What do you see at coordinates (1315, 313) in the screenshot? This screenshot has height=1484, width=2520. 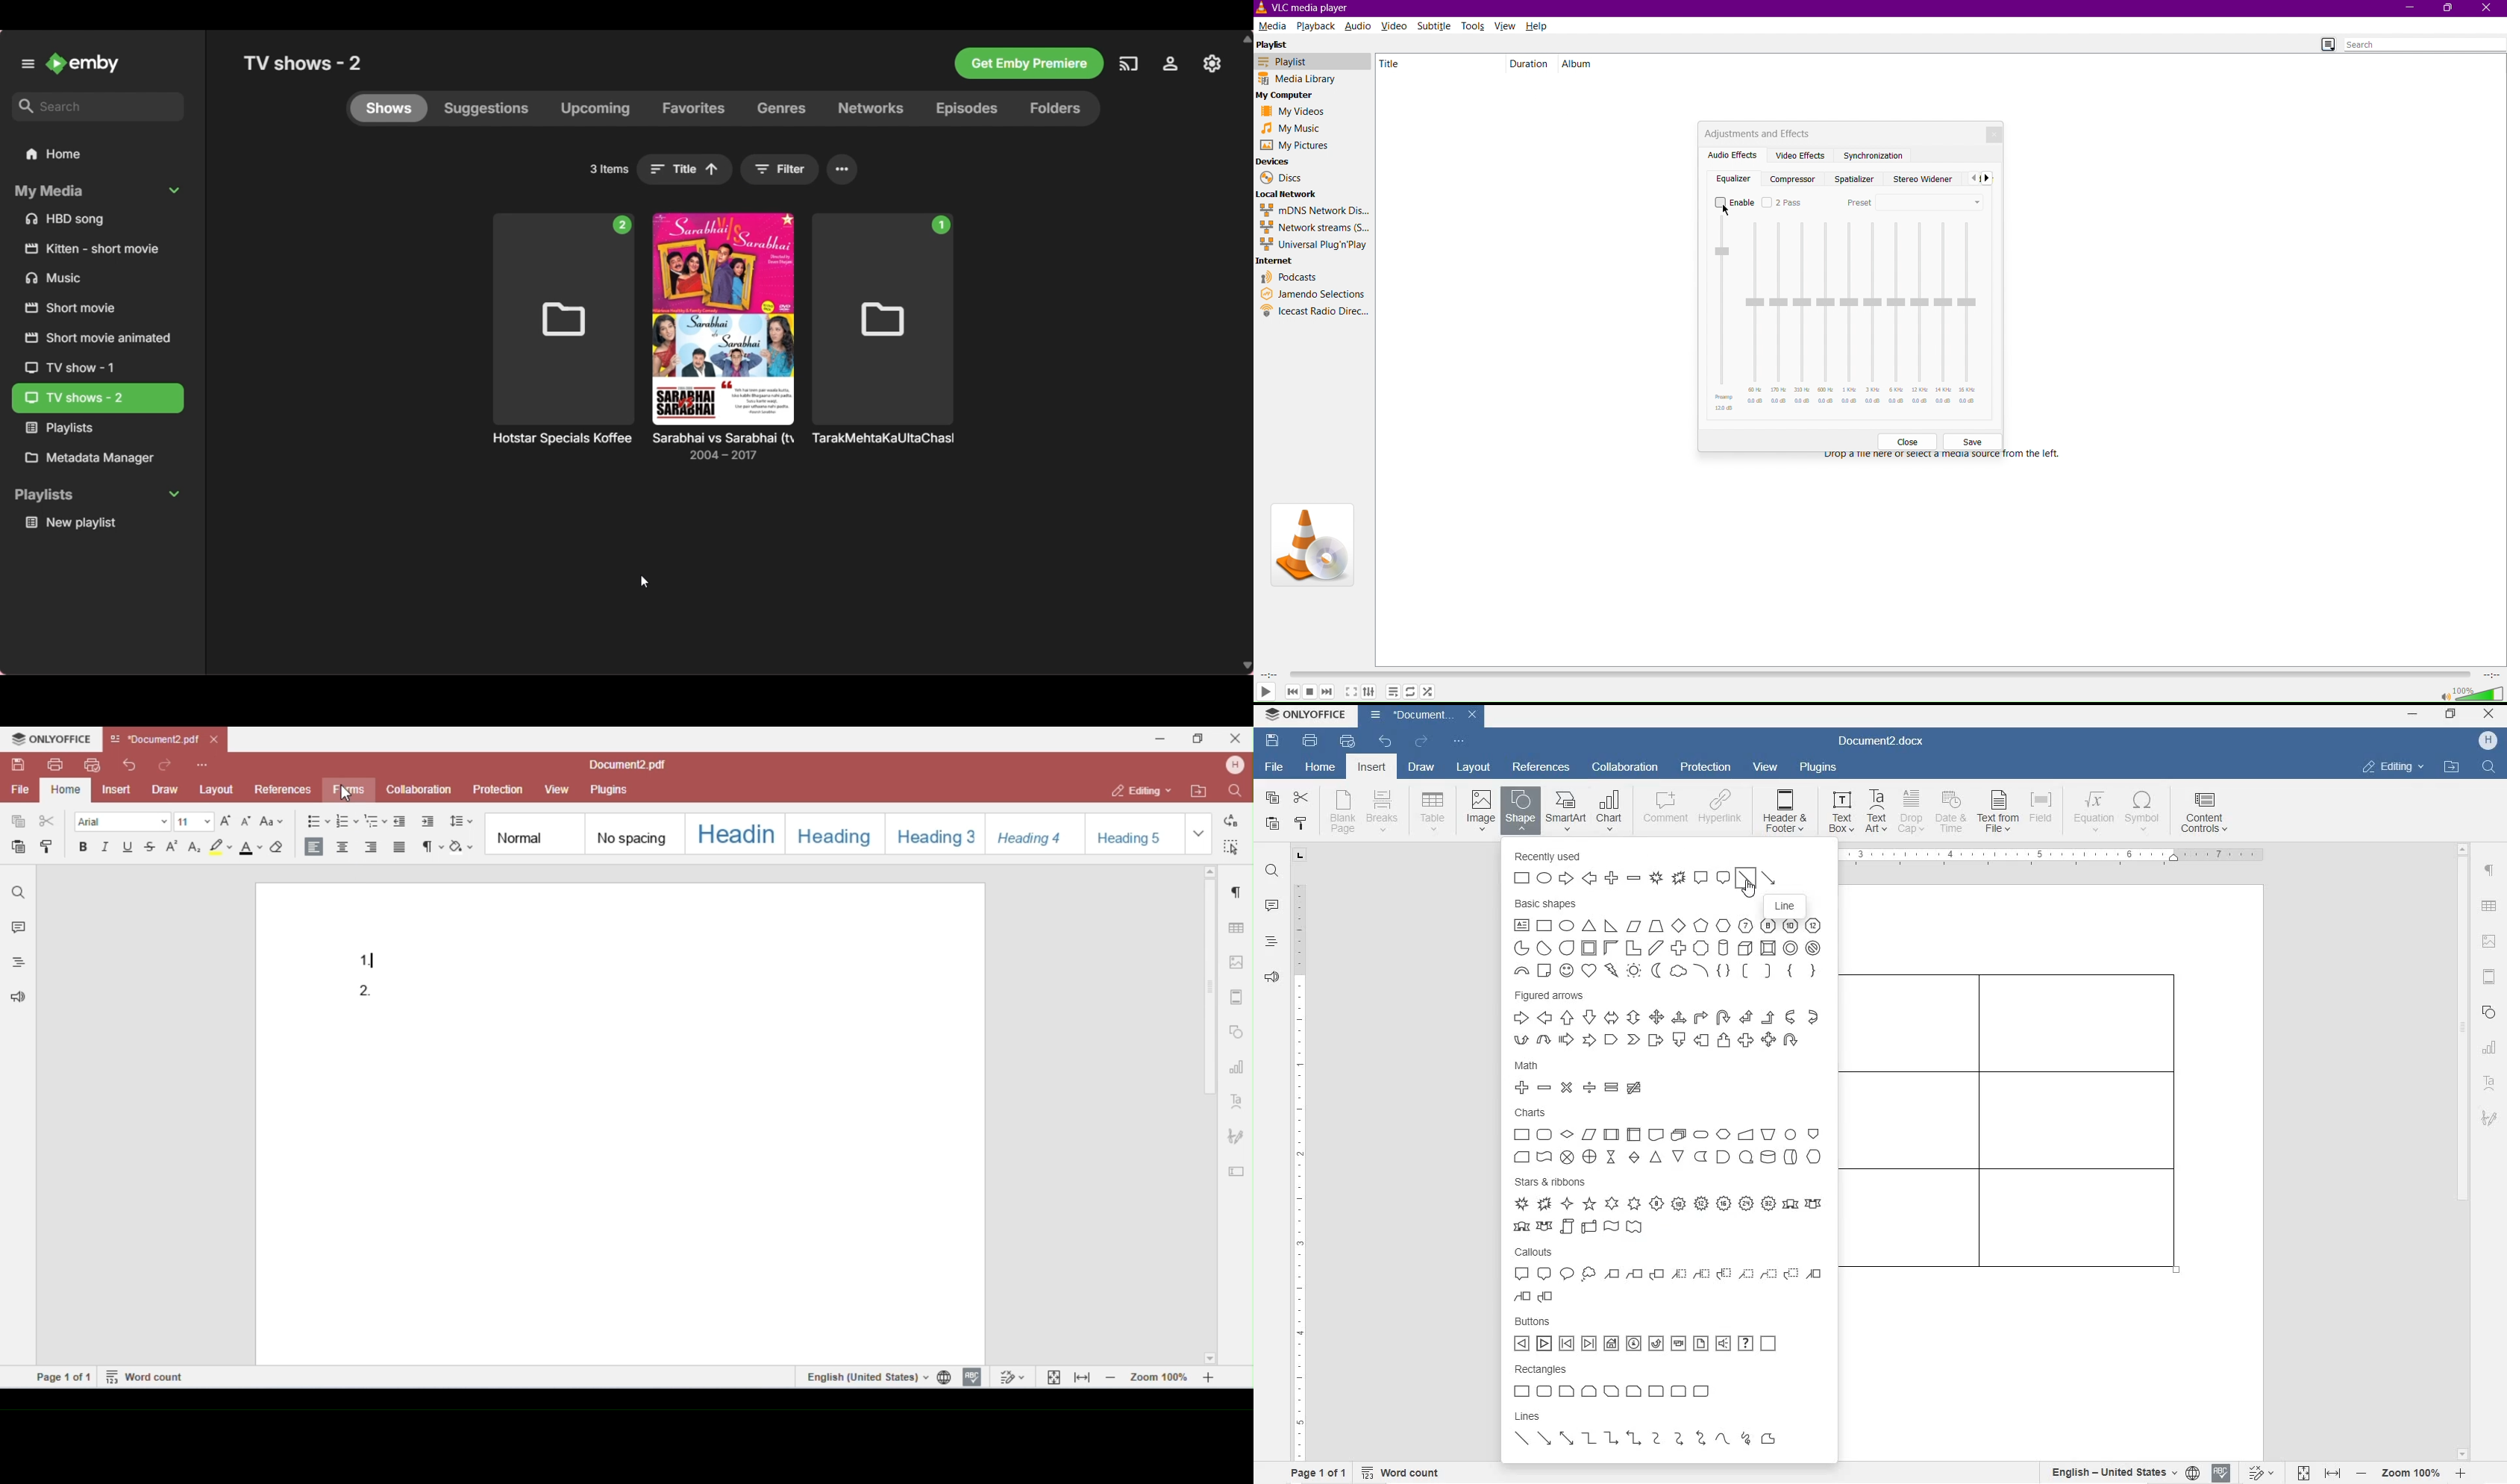 I see `Icecast Radio Directory` at bounding box center [1315, 313].